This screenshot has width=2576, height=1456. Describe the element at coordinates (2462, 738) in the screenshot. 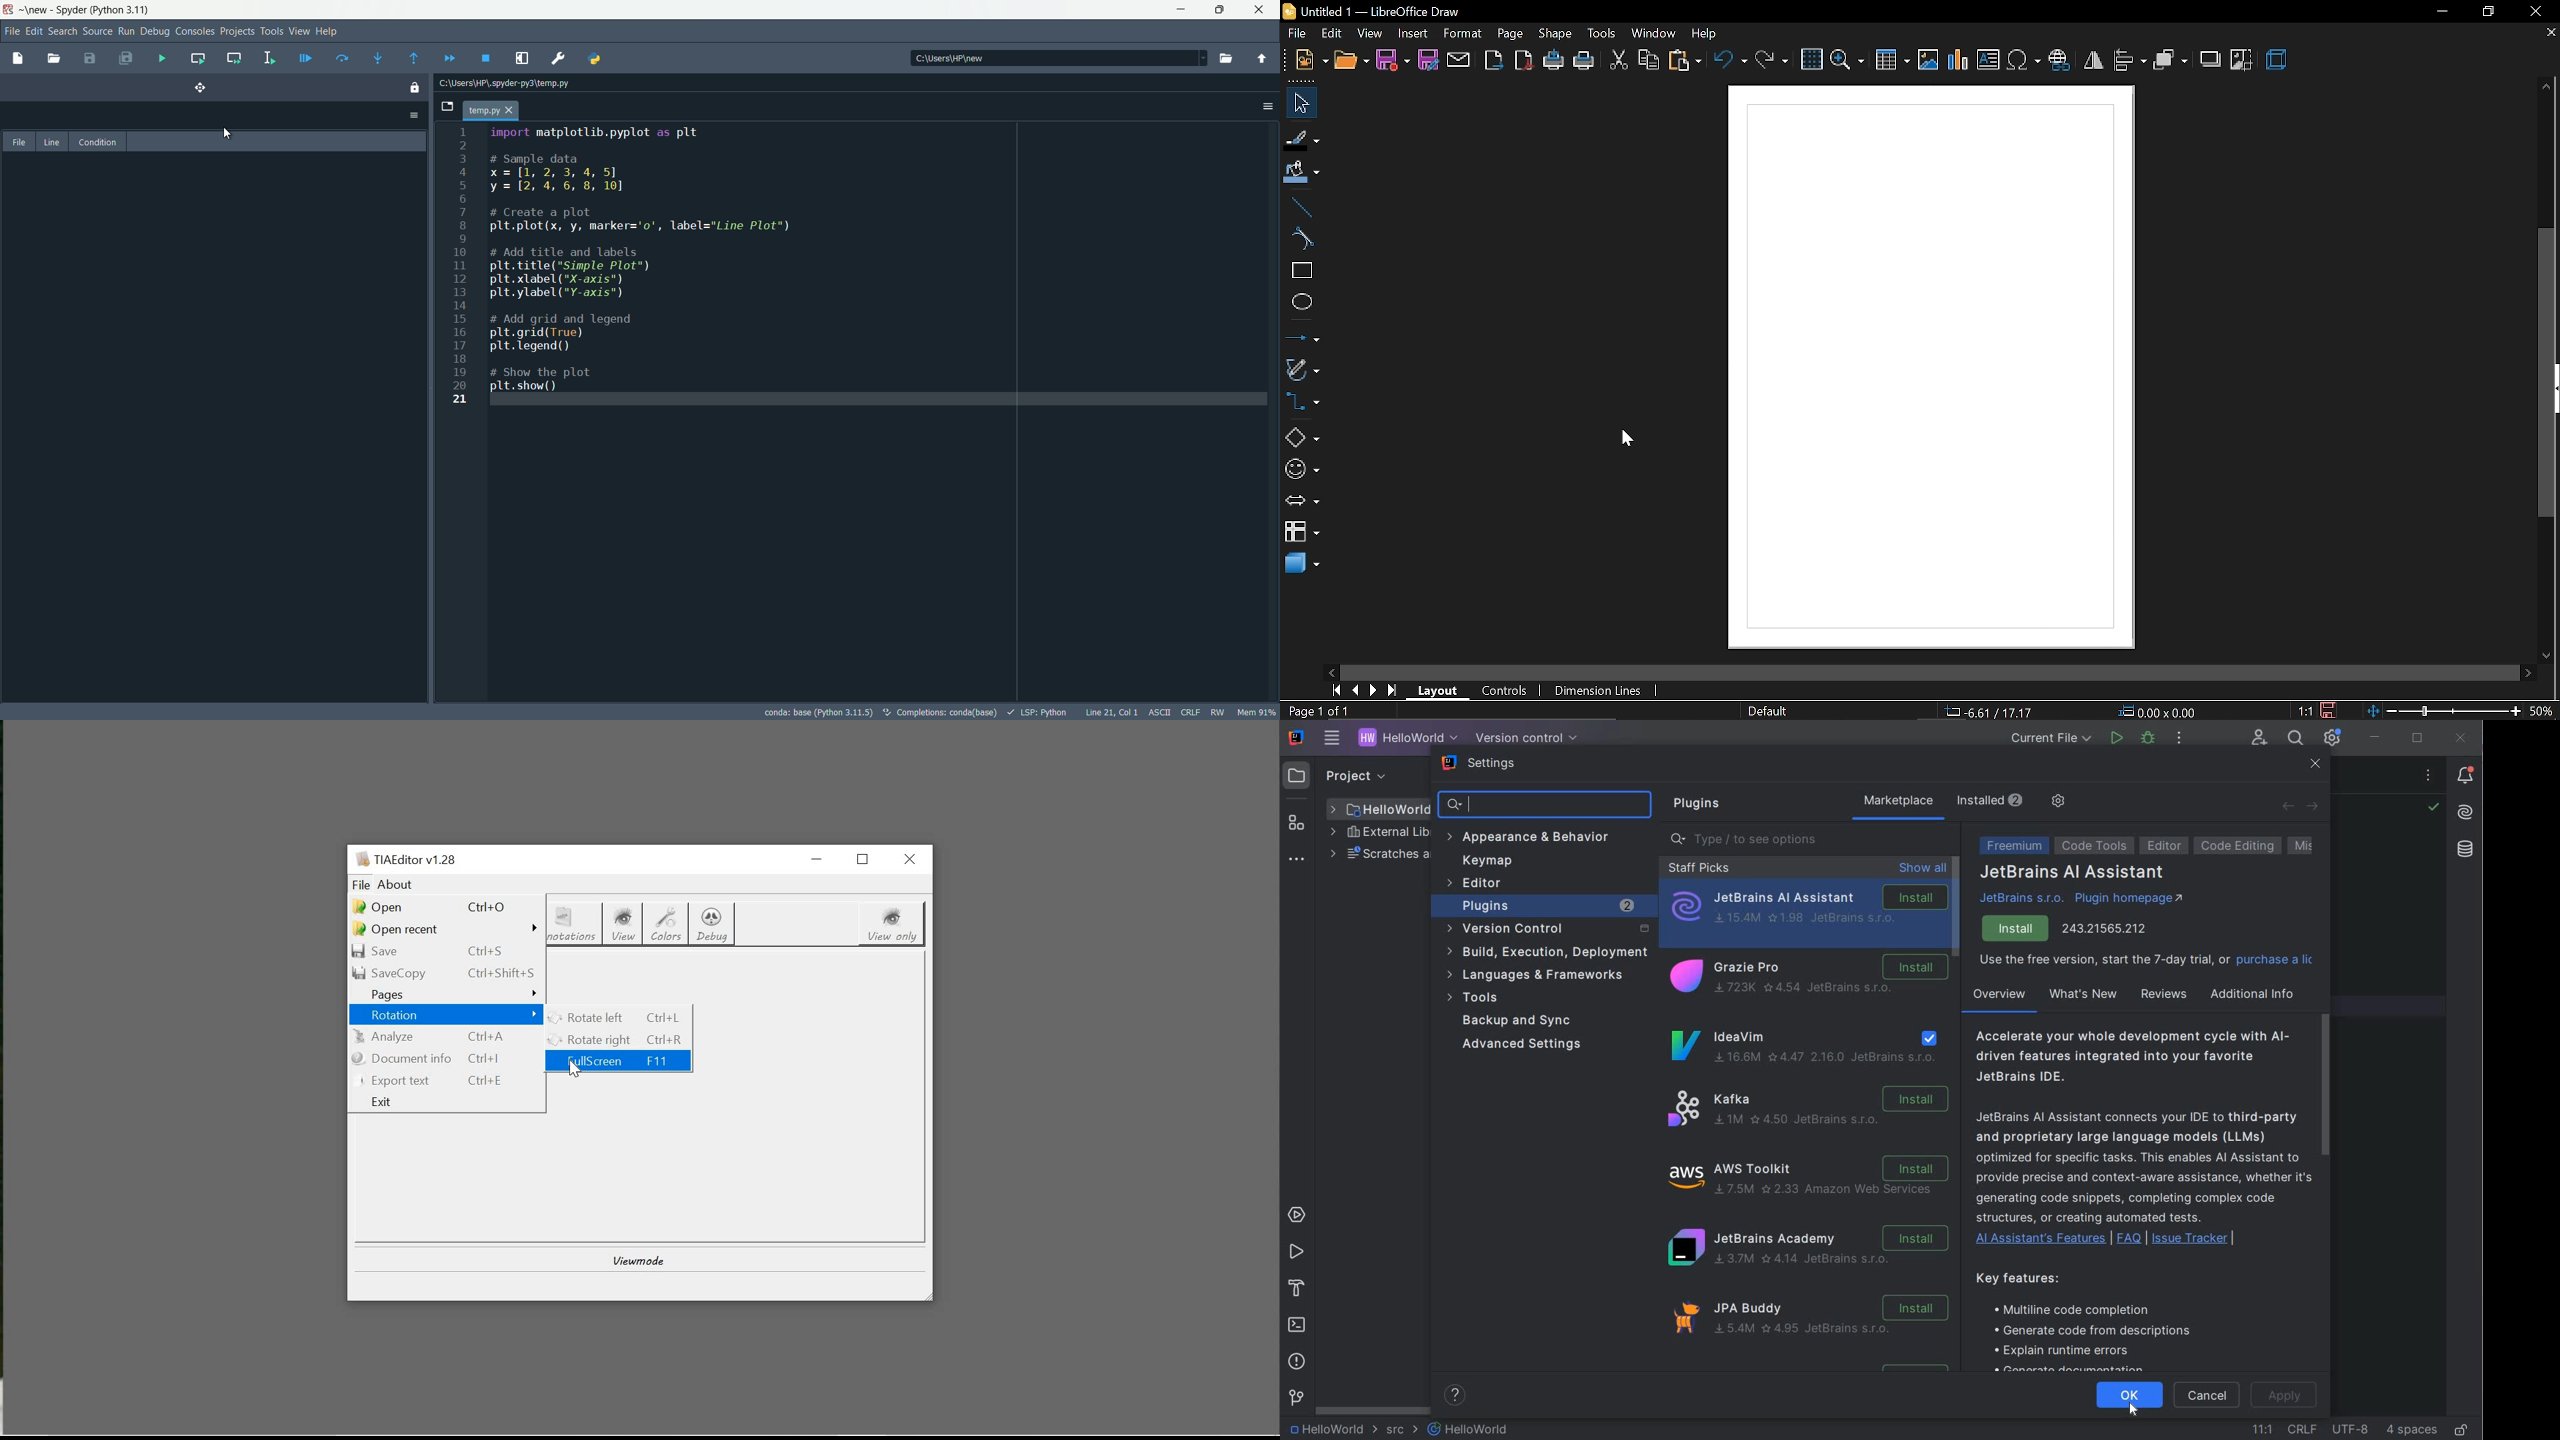

I see `CLOSE` at that location.